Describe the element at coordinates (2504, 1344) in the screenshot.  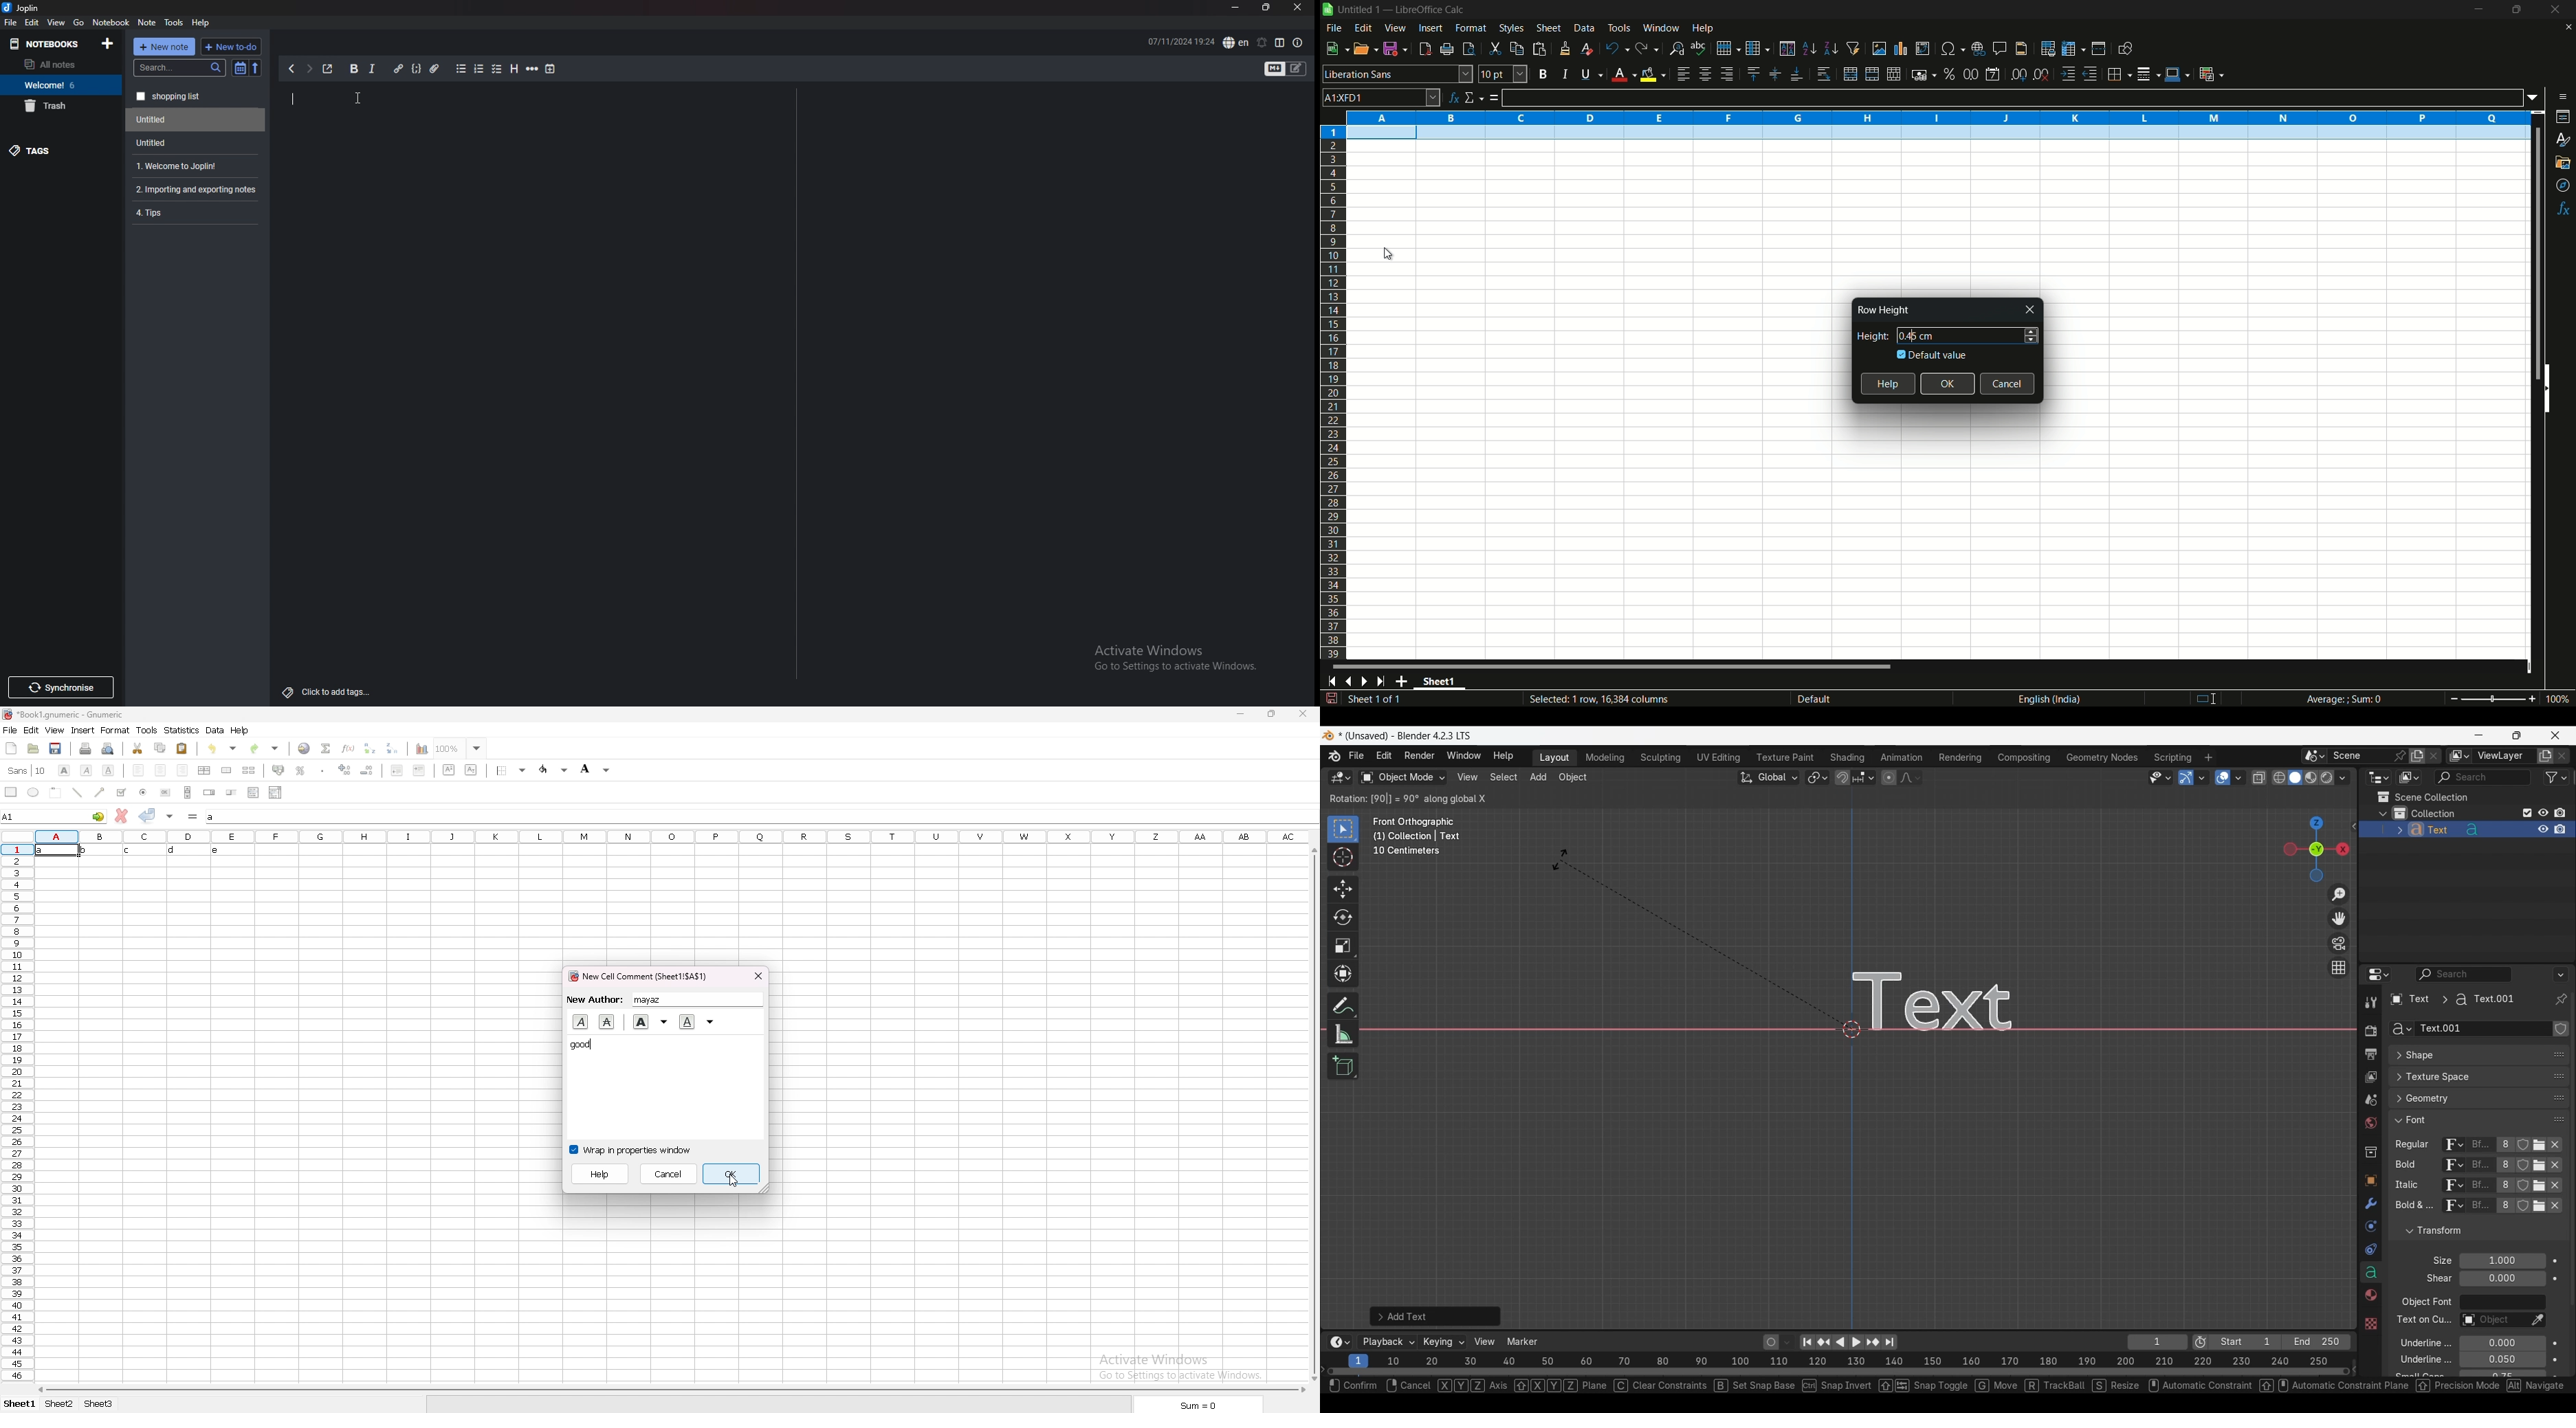
I see `Underline position` at that location.